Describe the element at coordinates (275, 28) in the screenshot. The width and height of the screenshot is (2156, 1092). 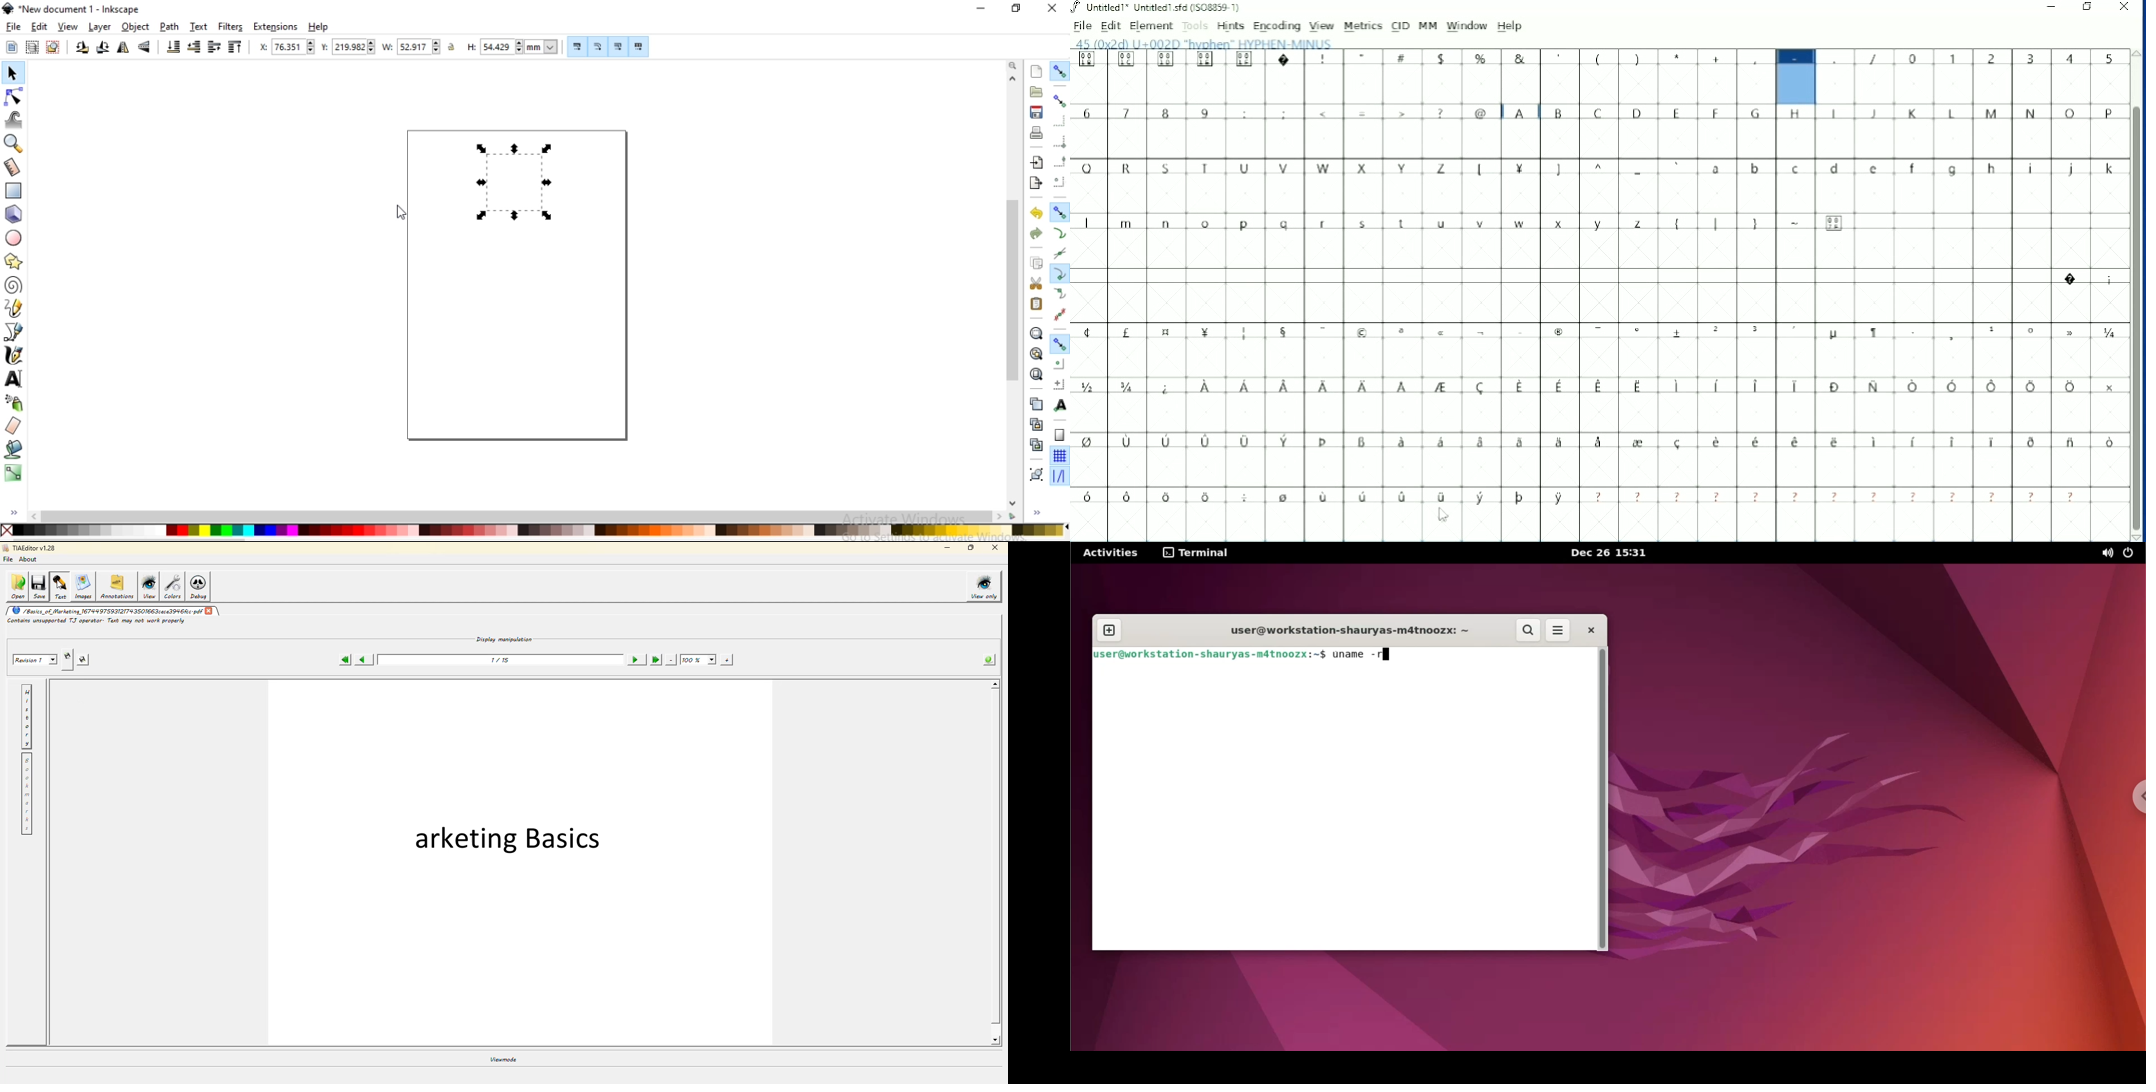
I see `extensions` at that location.